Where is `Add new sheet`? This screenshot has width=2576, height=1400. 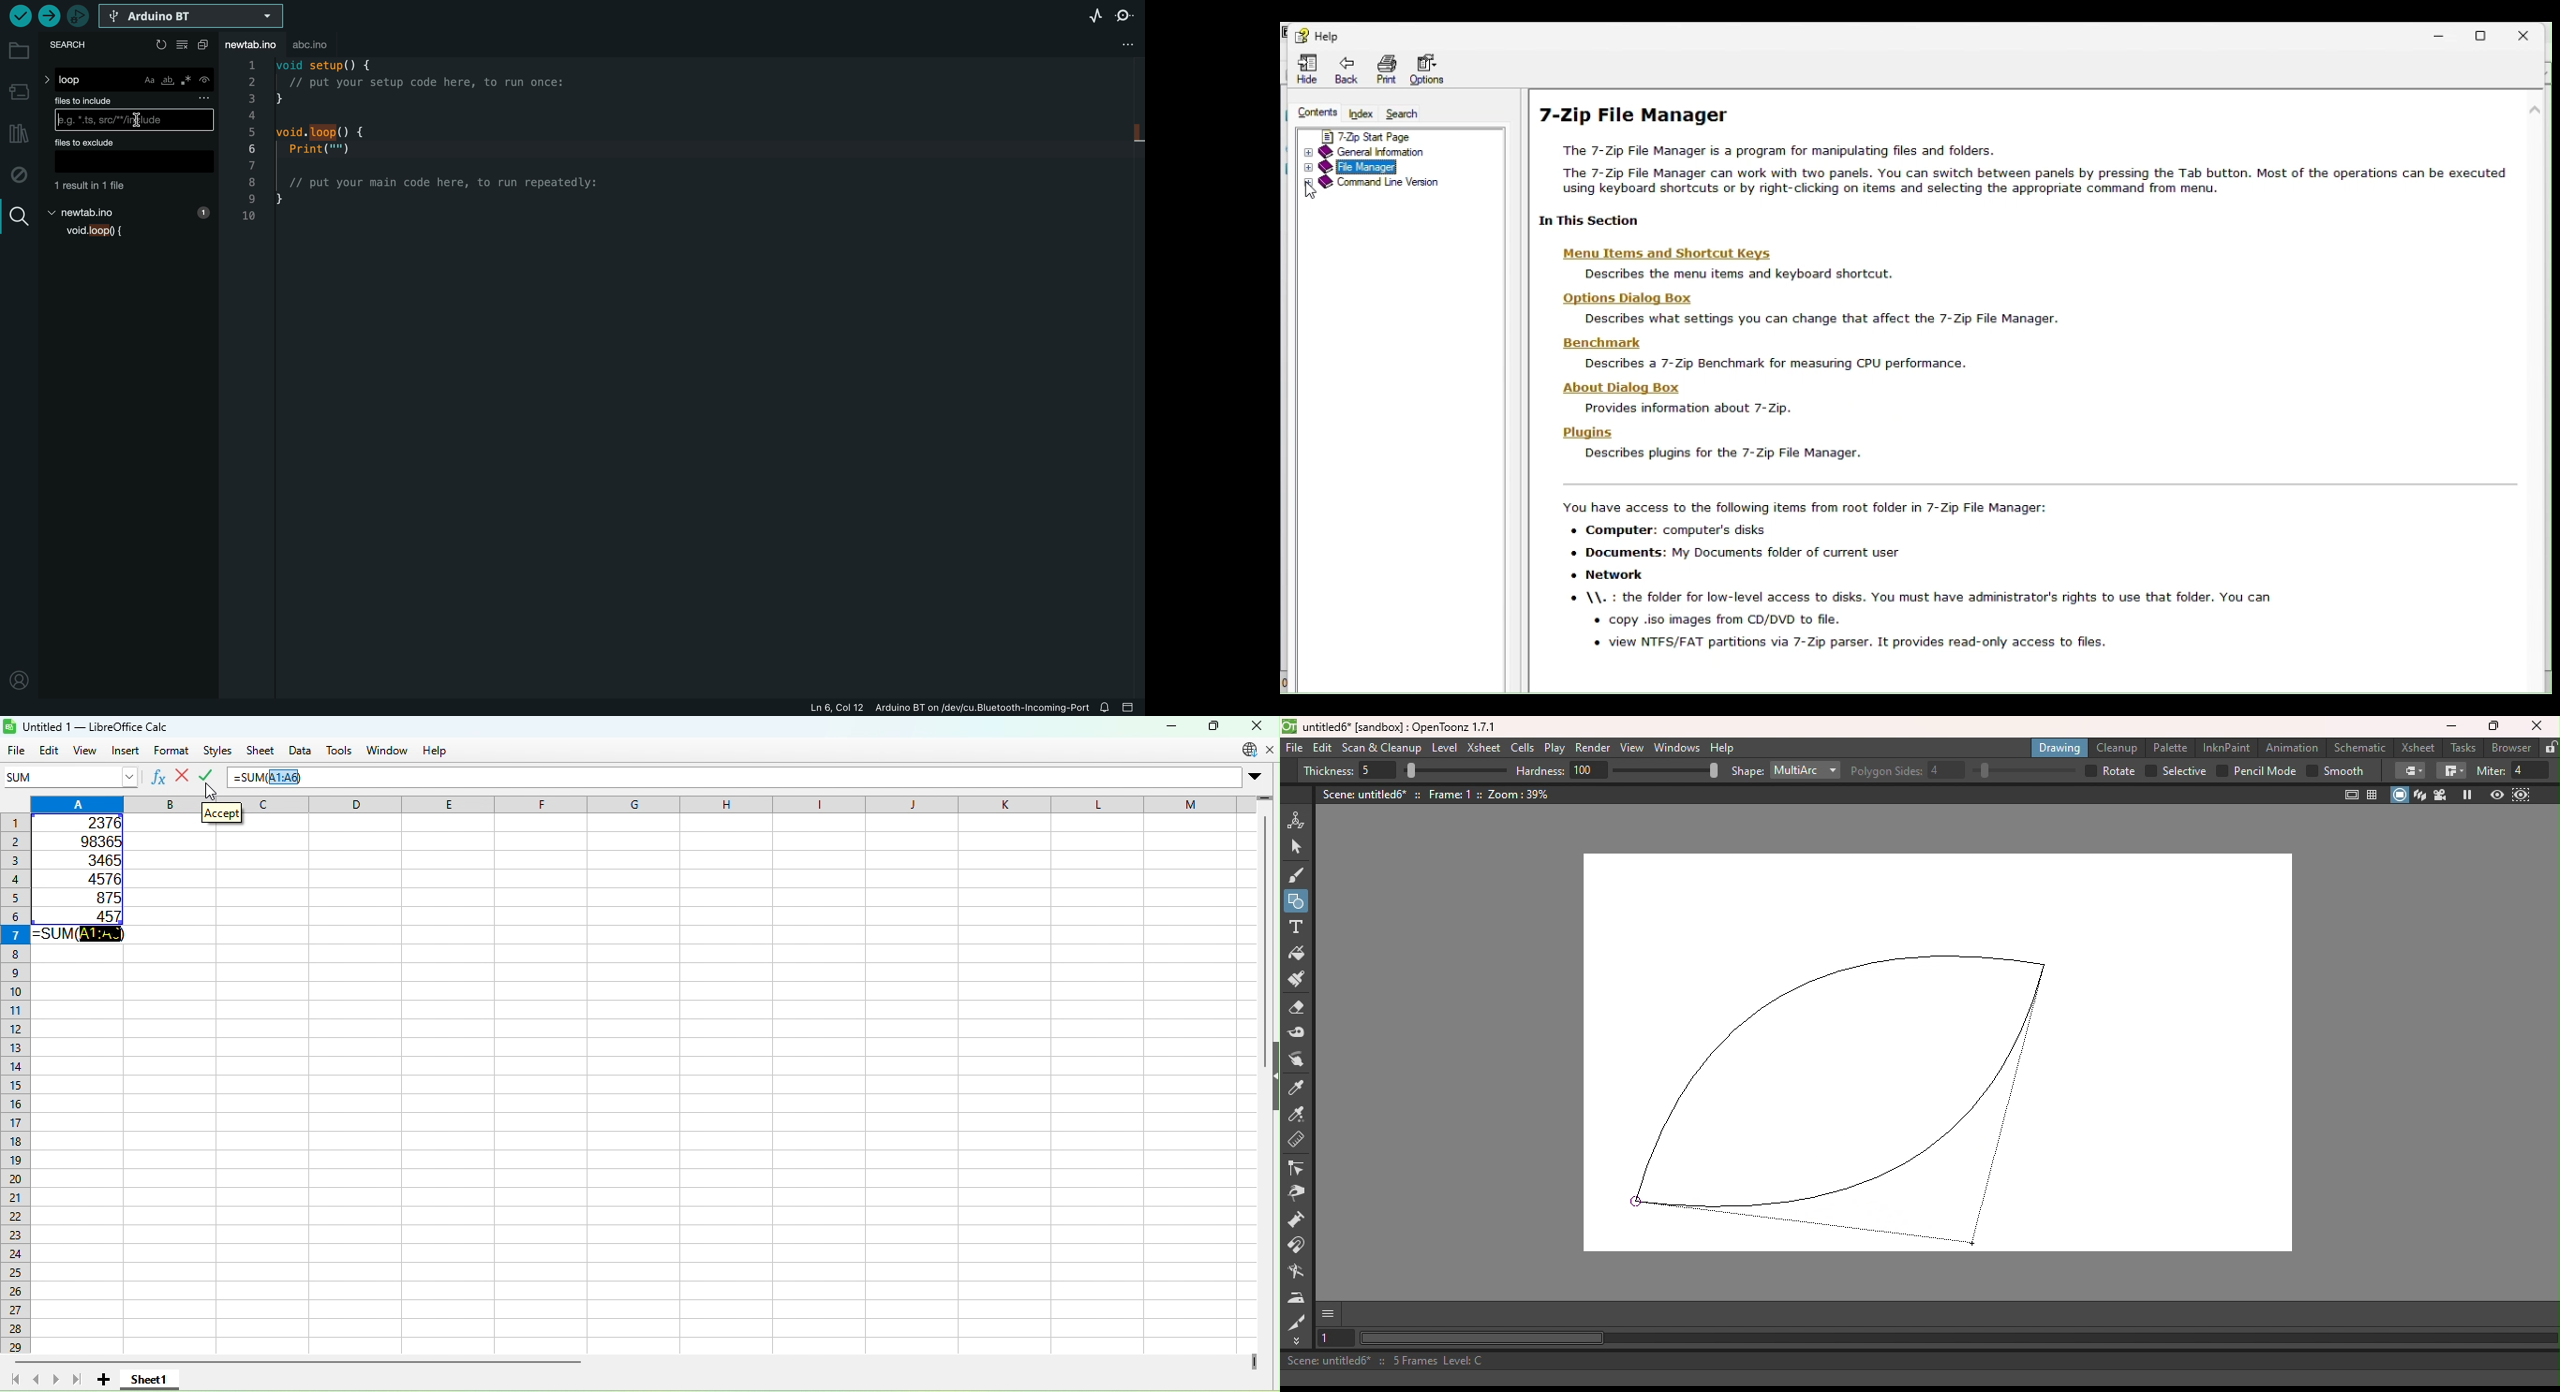
Add new sheet is located at coordinates (104, 1382).